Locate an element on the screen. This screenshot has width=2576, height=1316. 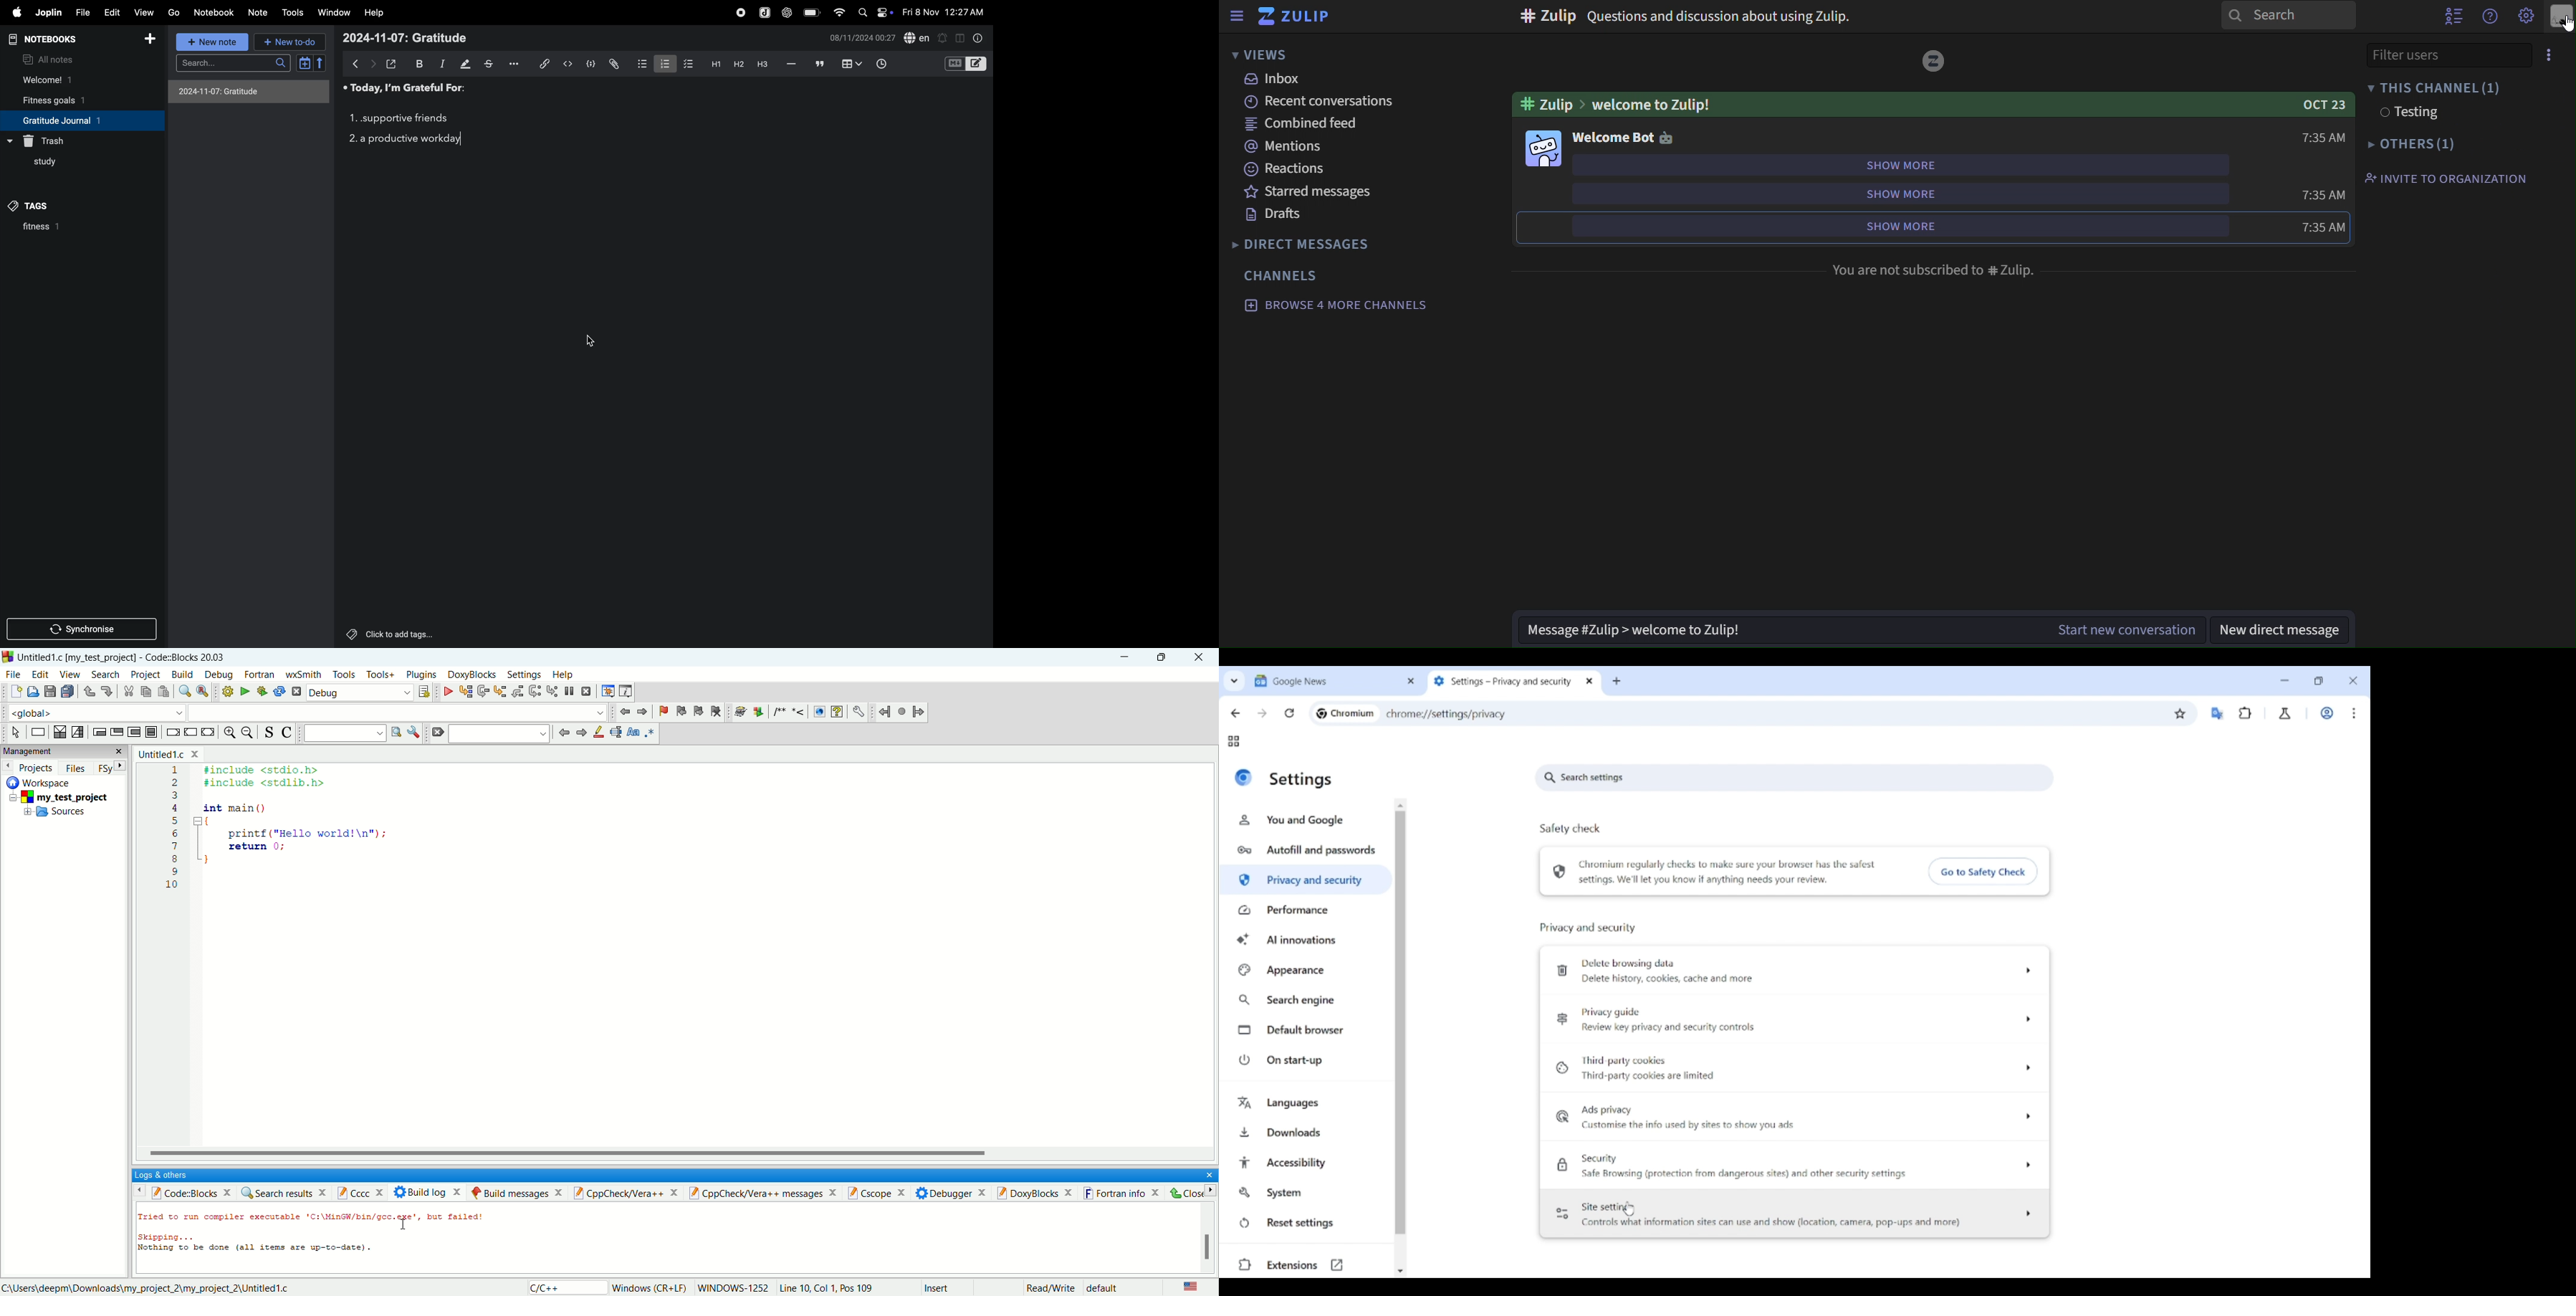
7:35 am  is located at coordinates (2324, 196).